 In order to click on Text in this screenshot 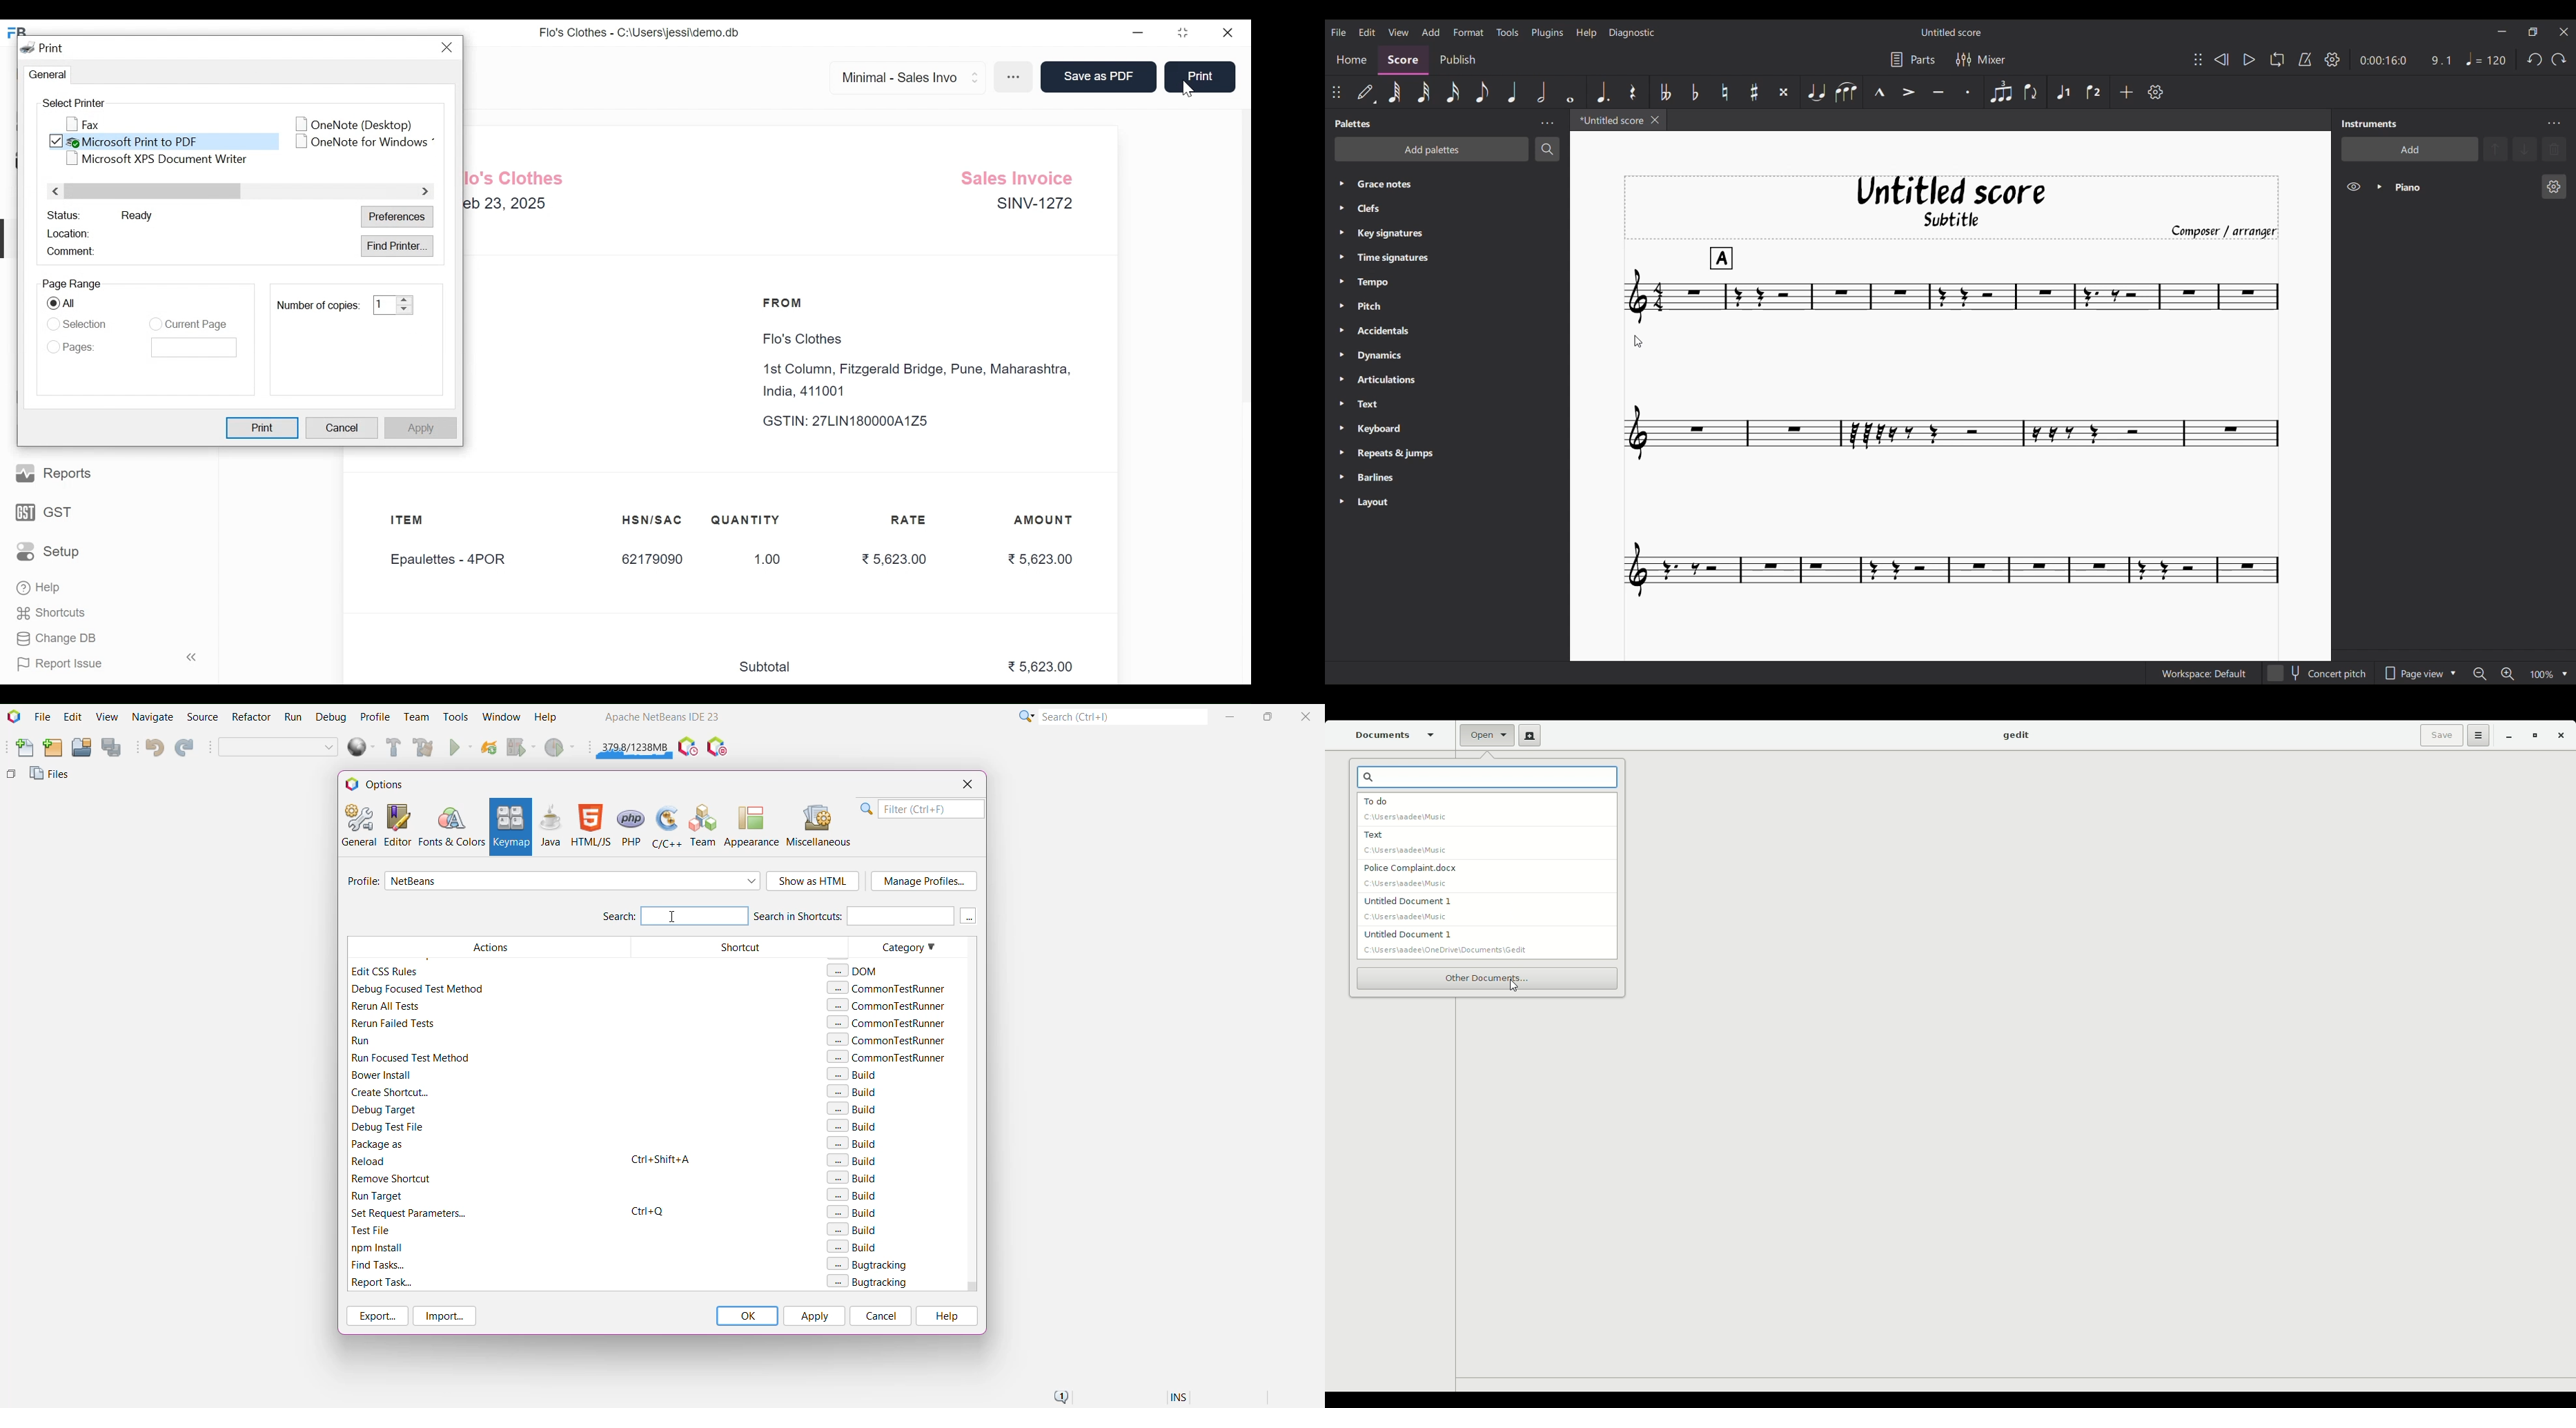, I will do `click(1404, 843)`.